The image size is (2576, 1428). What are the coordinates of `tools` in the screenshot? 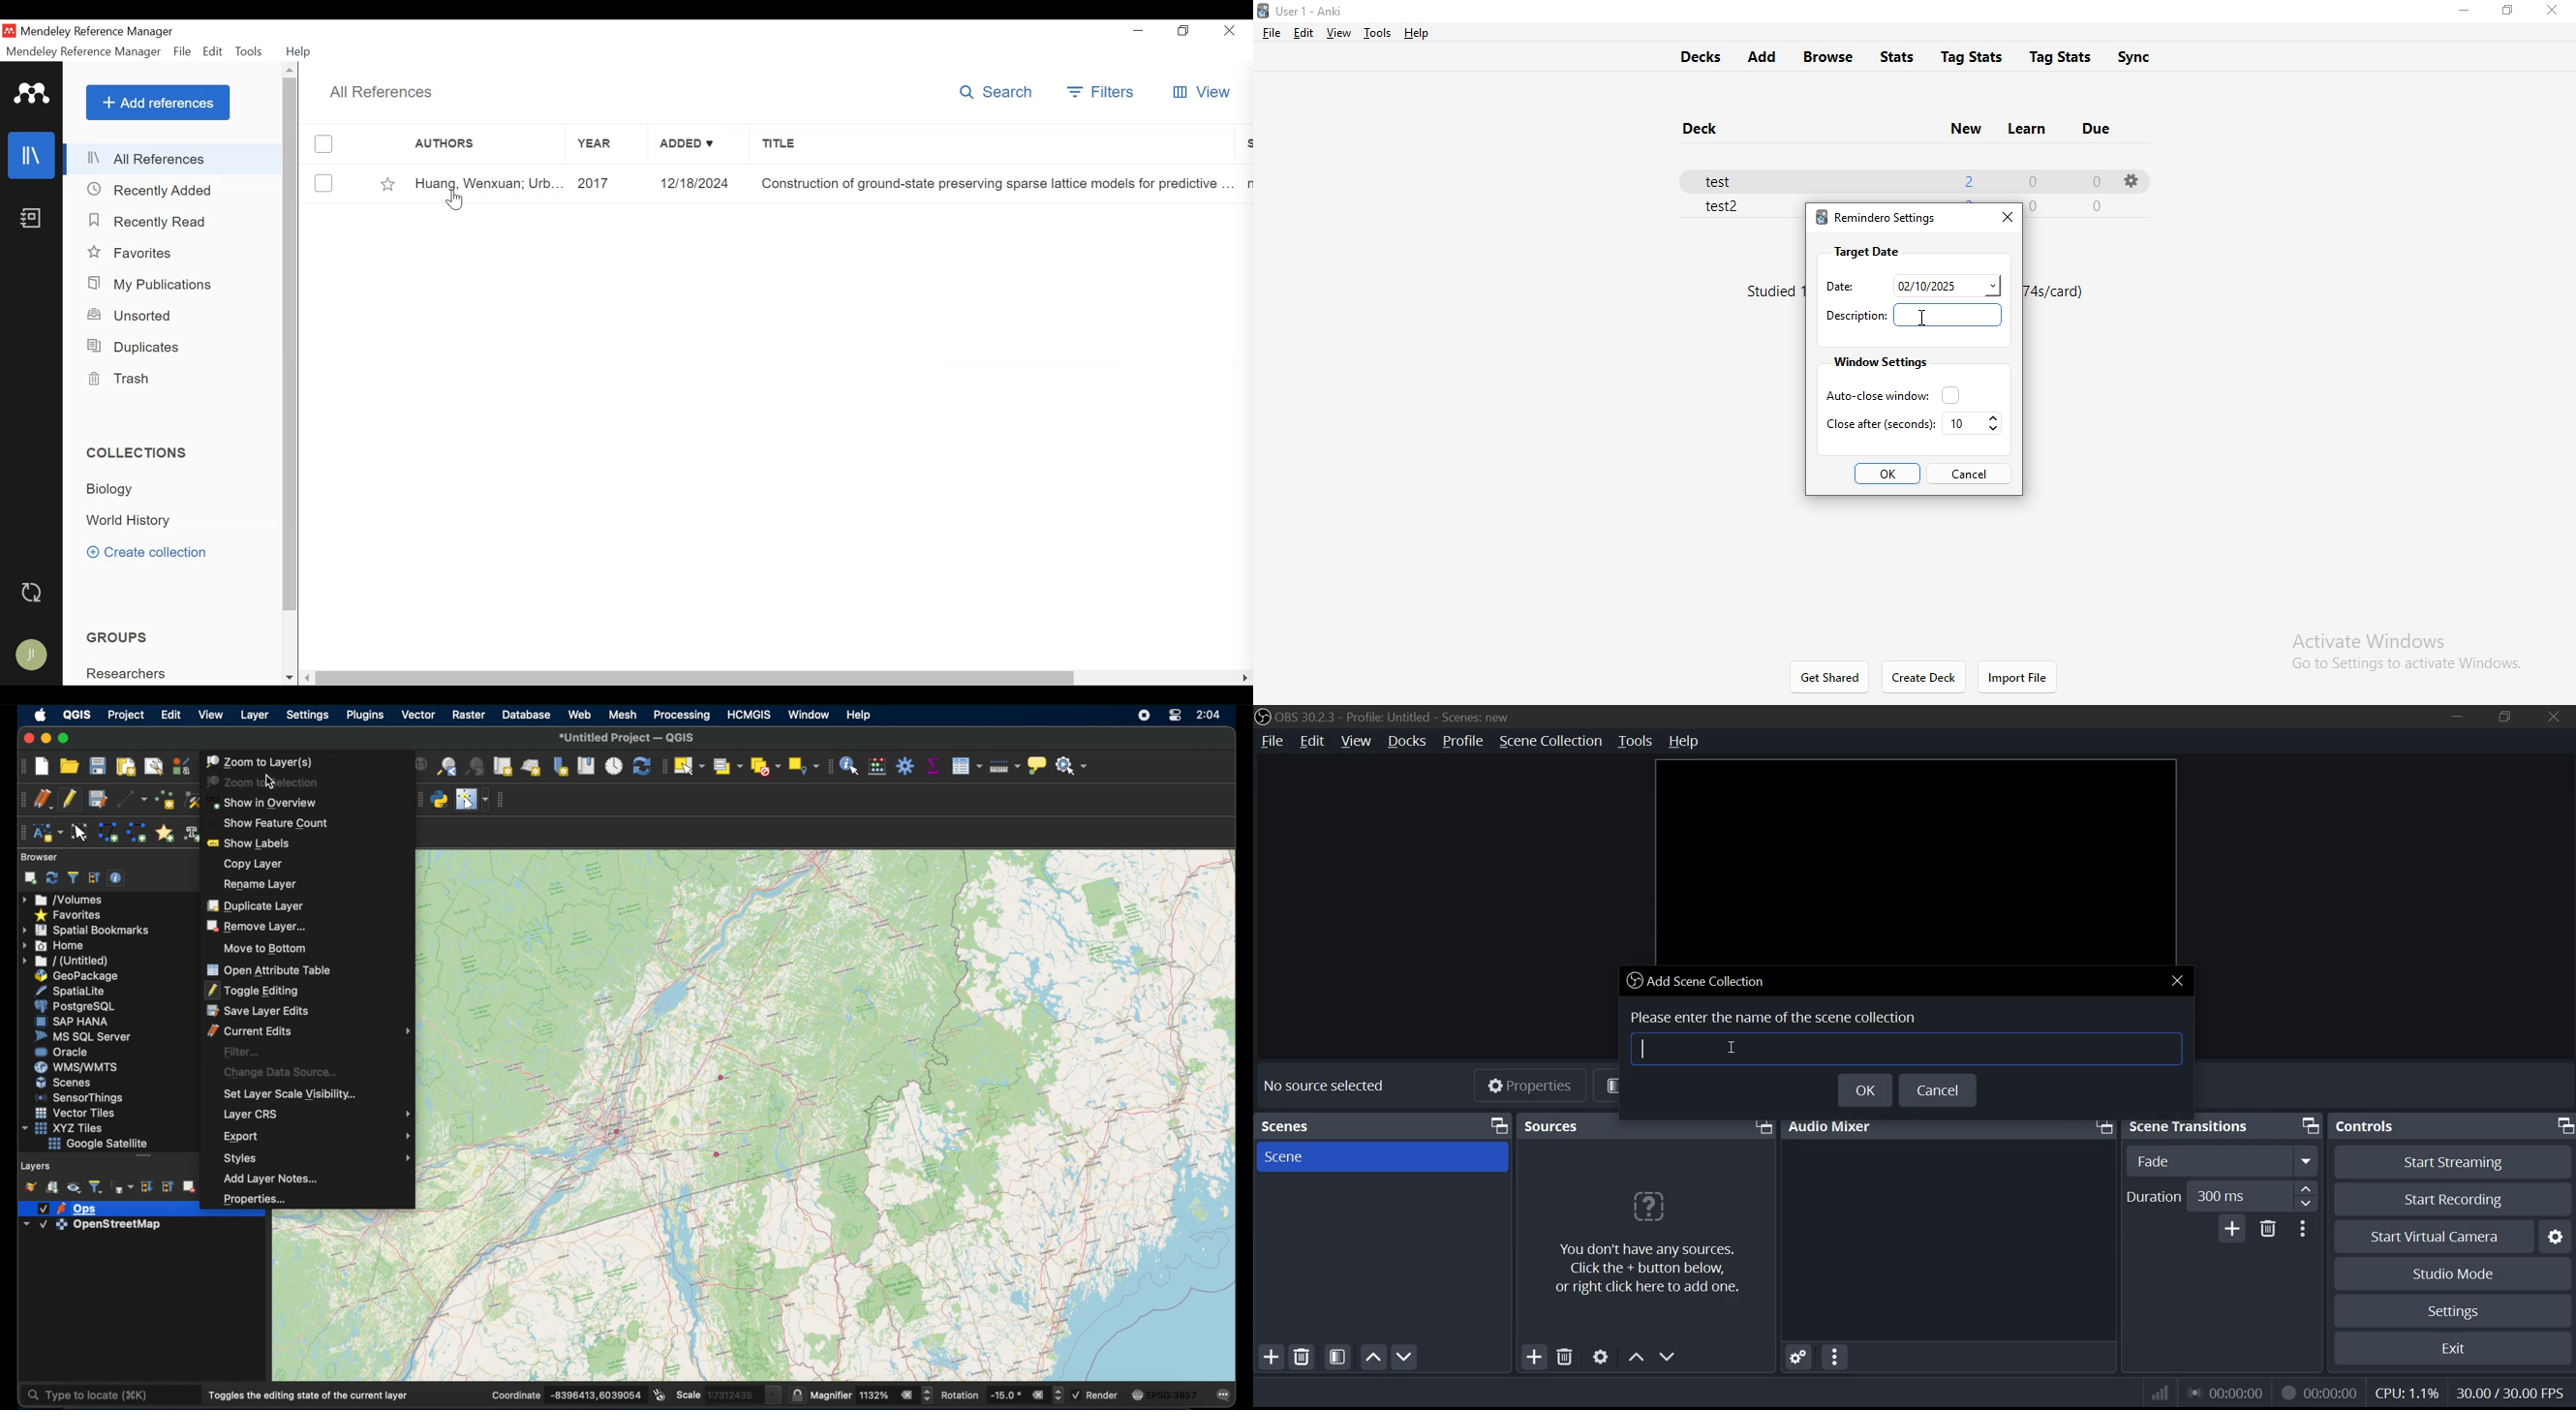 It's located at (1635, 742).